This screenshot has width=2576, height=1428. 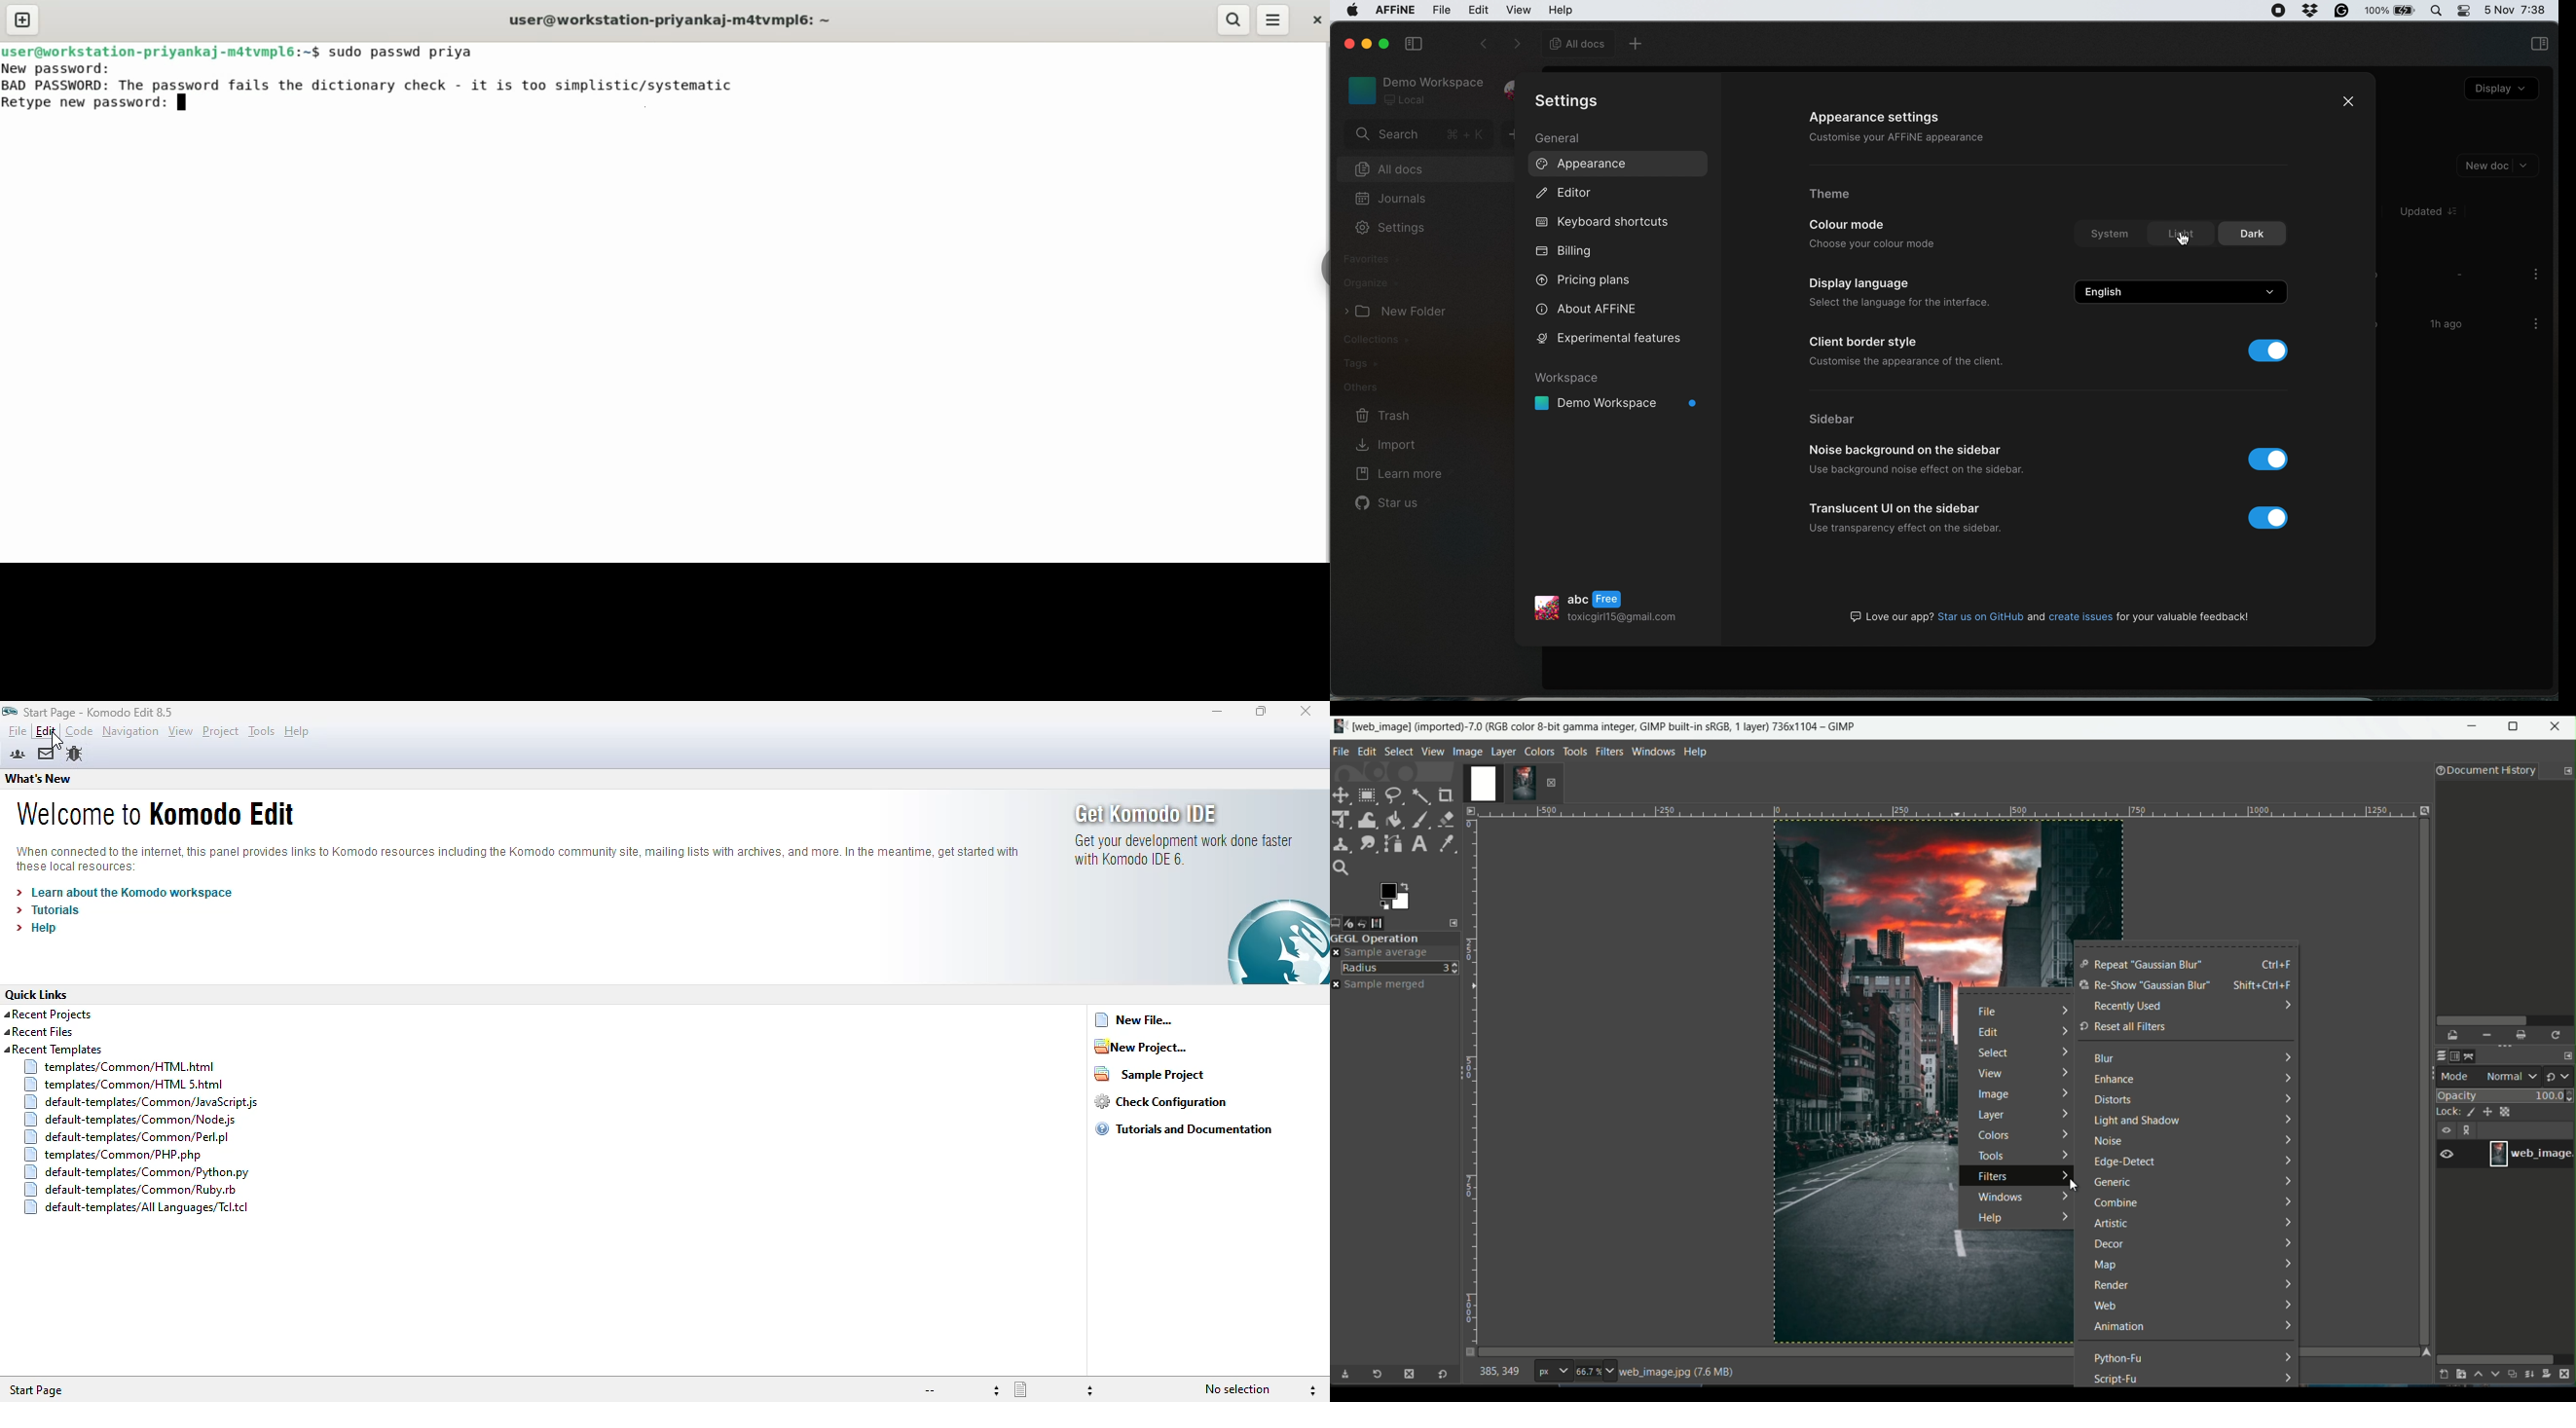 I want to click on theme, so click(x=1832, y=195).